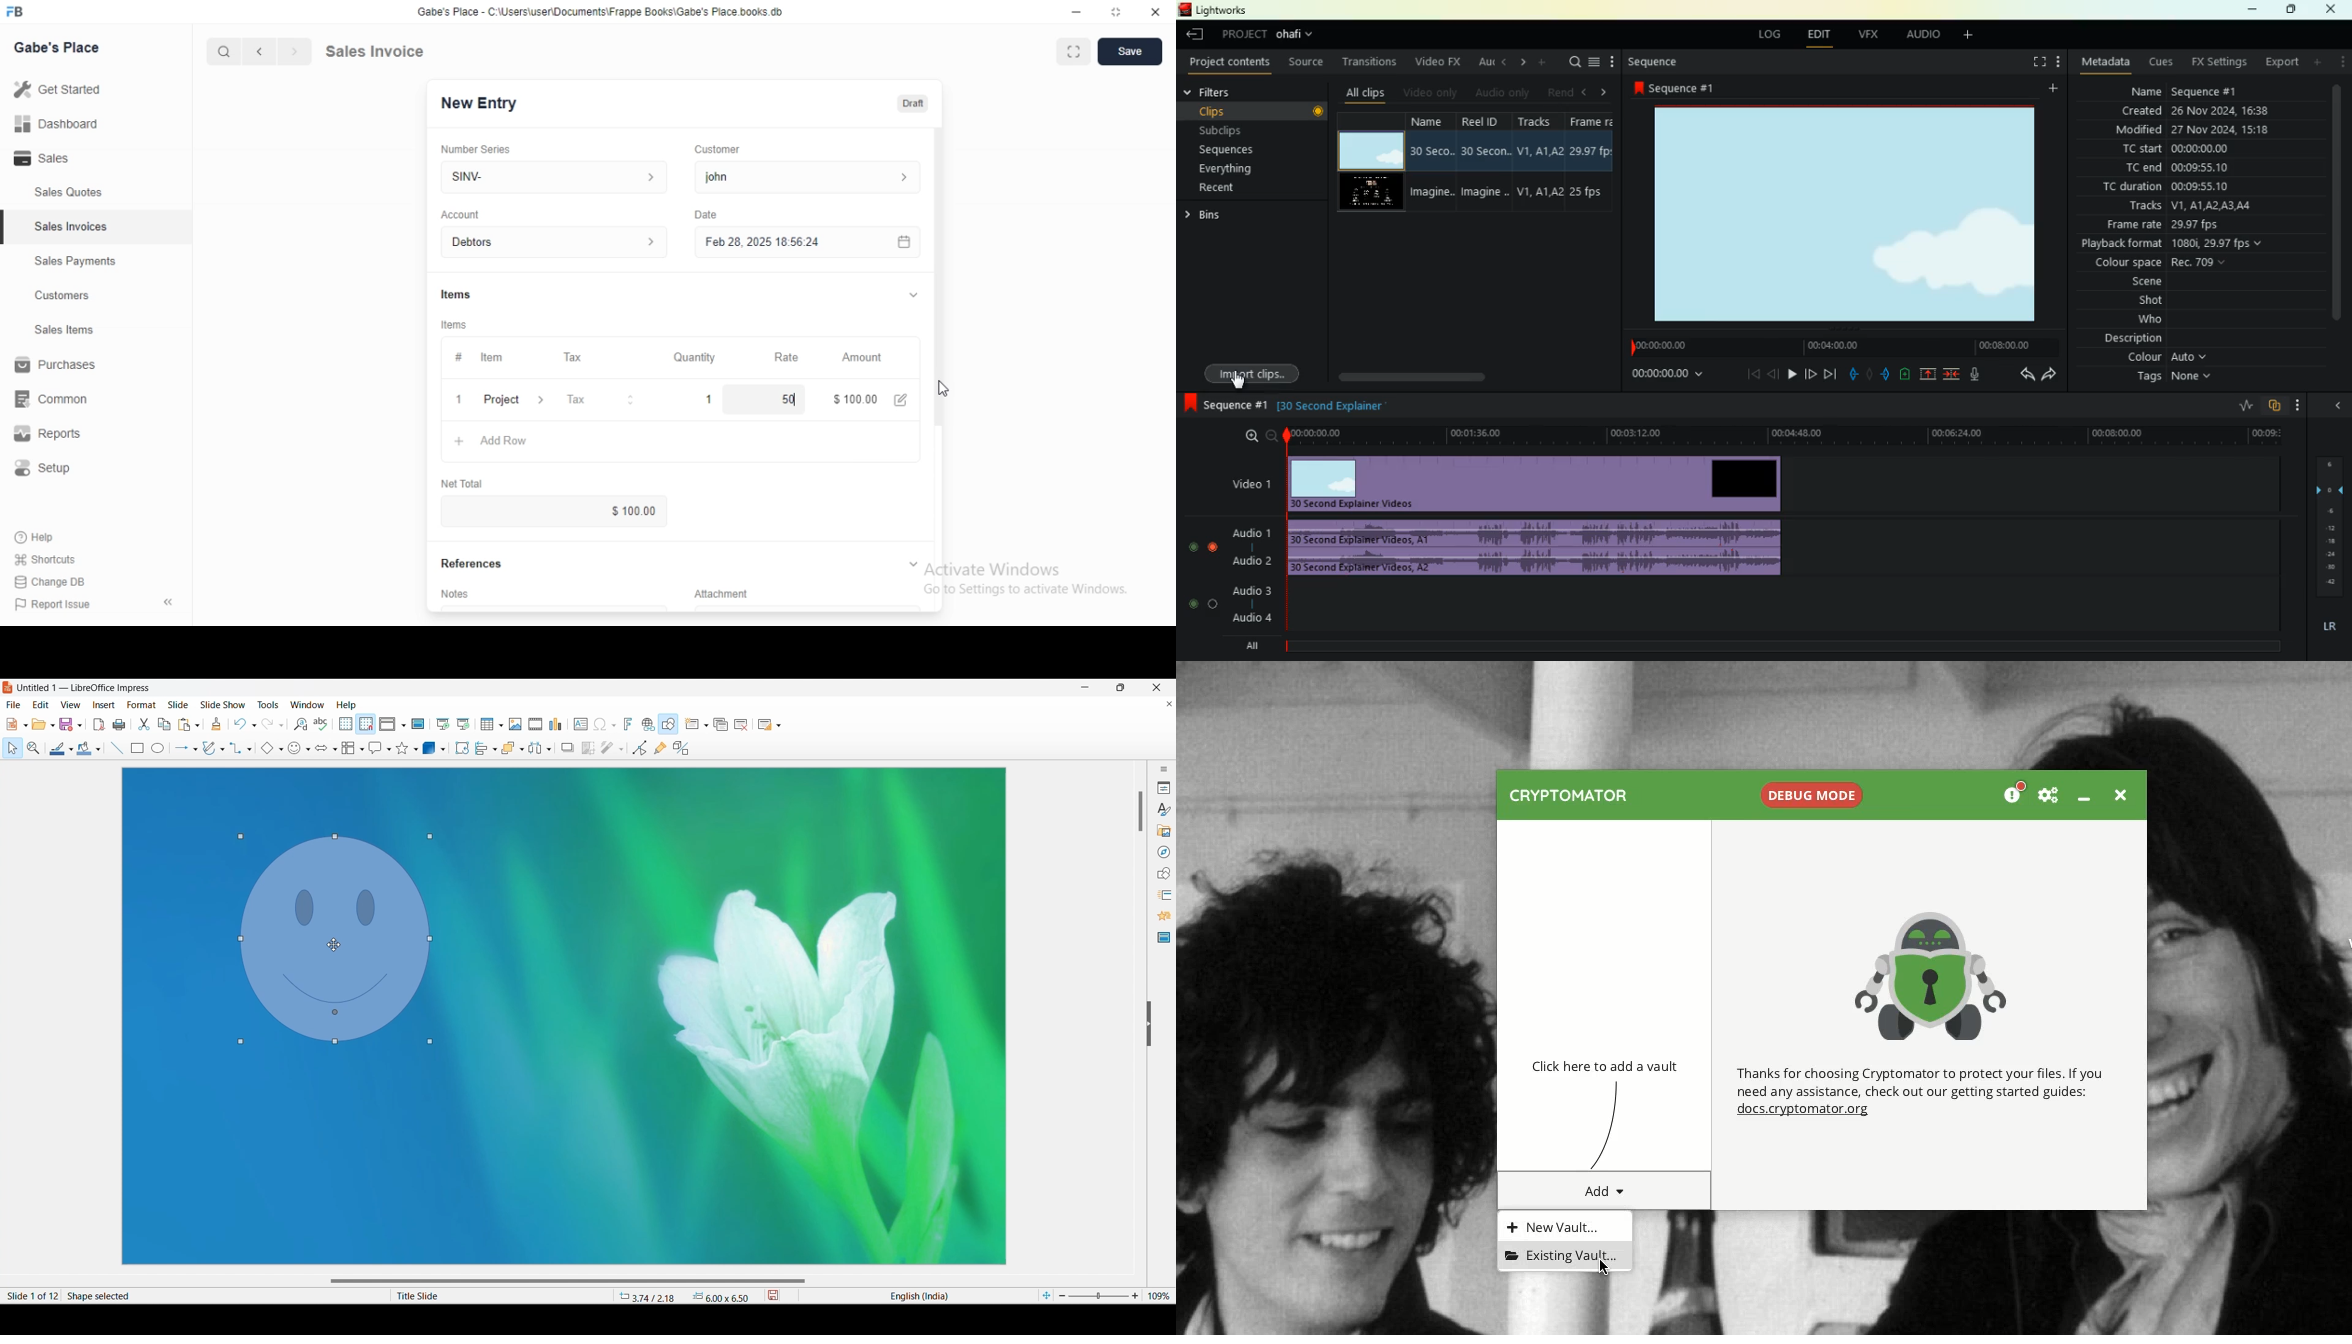 The height and width of the screenshot is (1344, 2352). What do you see at coordinates (1503, 92) in the screenshot?
I see `audio only` at bounding box center [1503, 92].